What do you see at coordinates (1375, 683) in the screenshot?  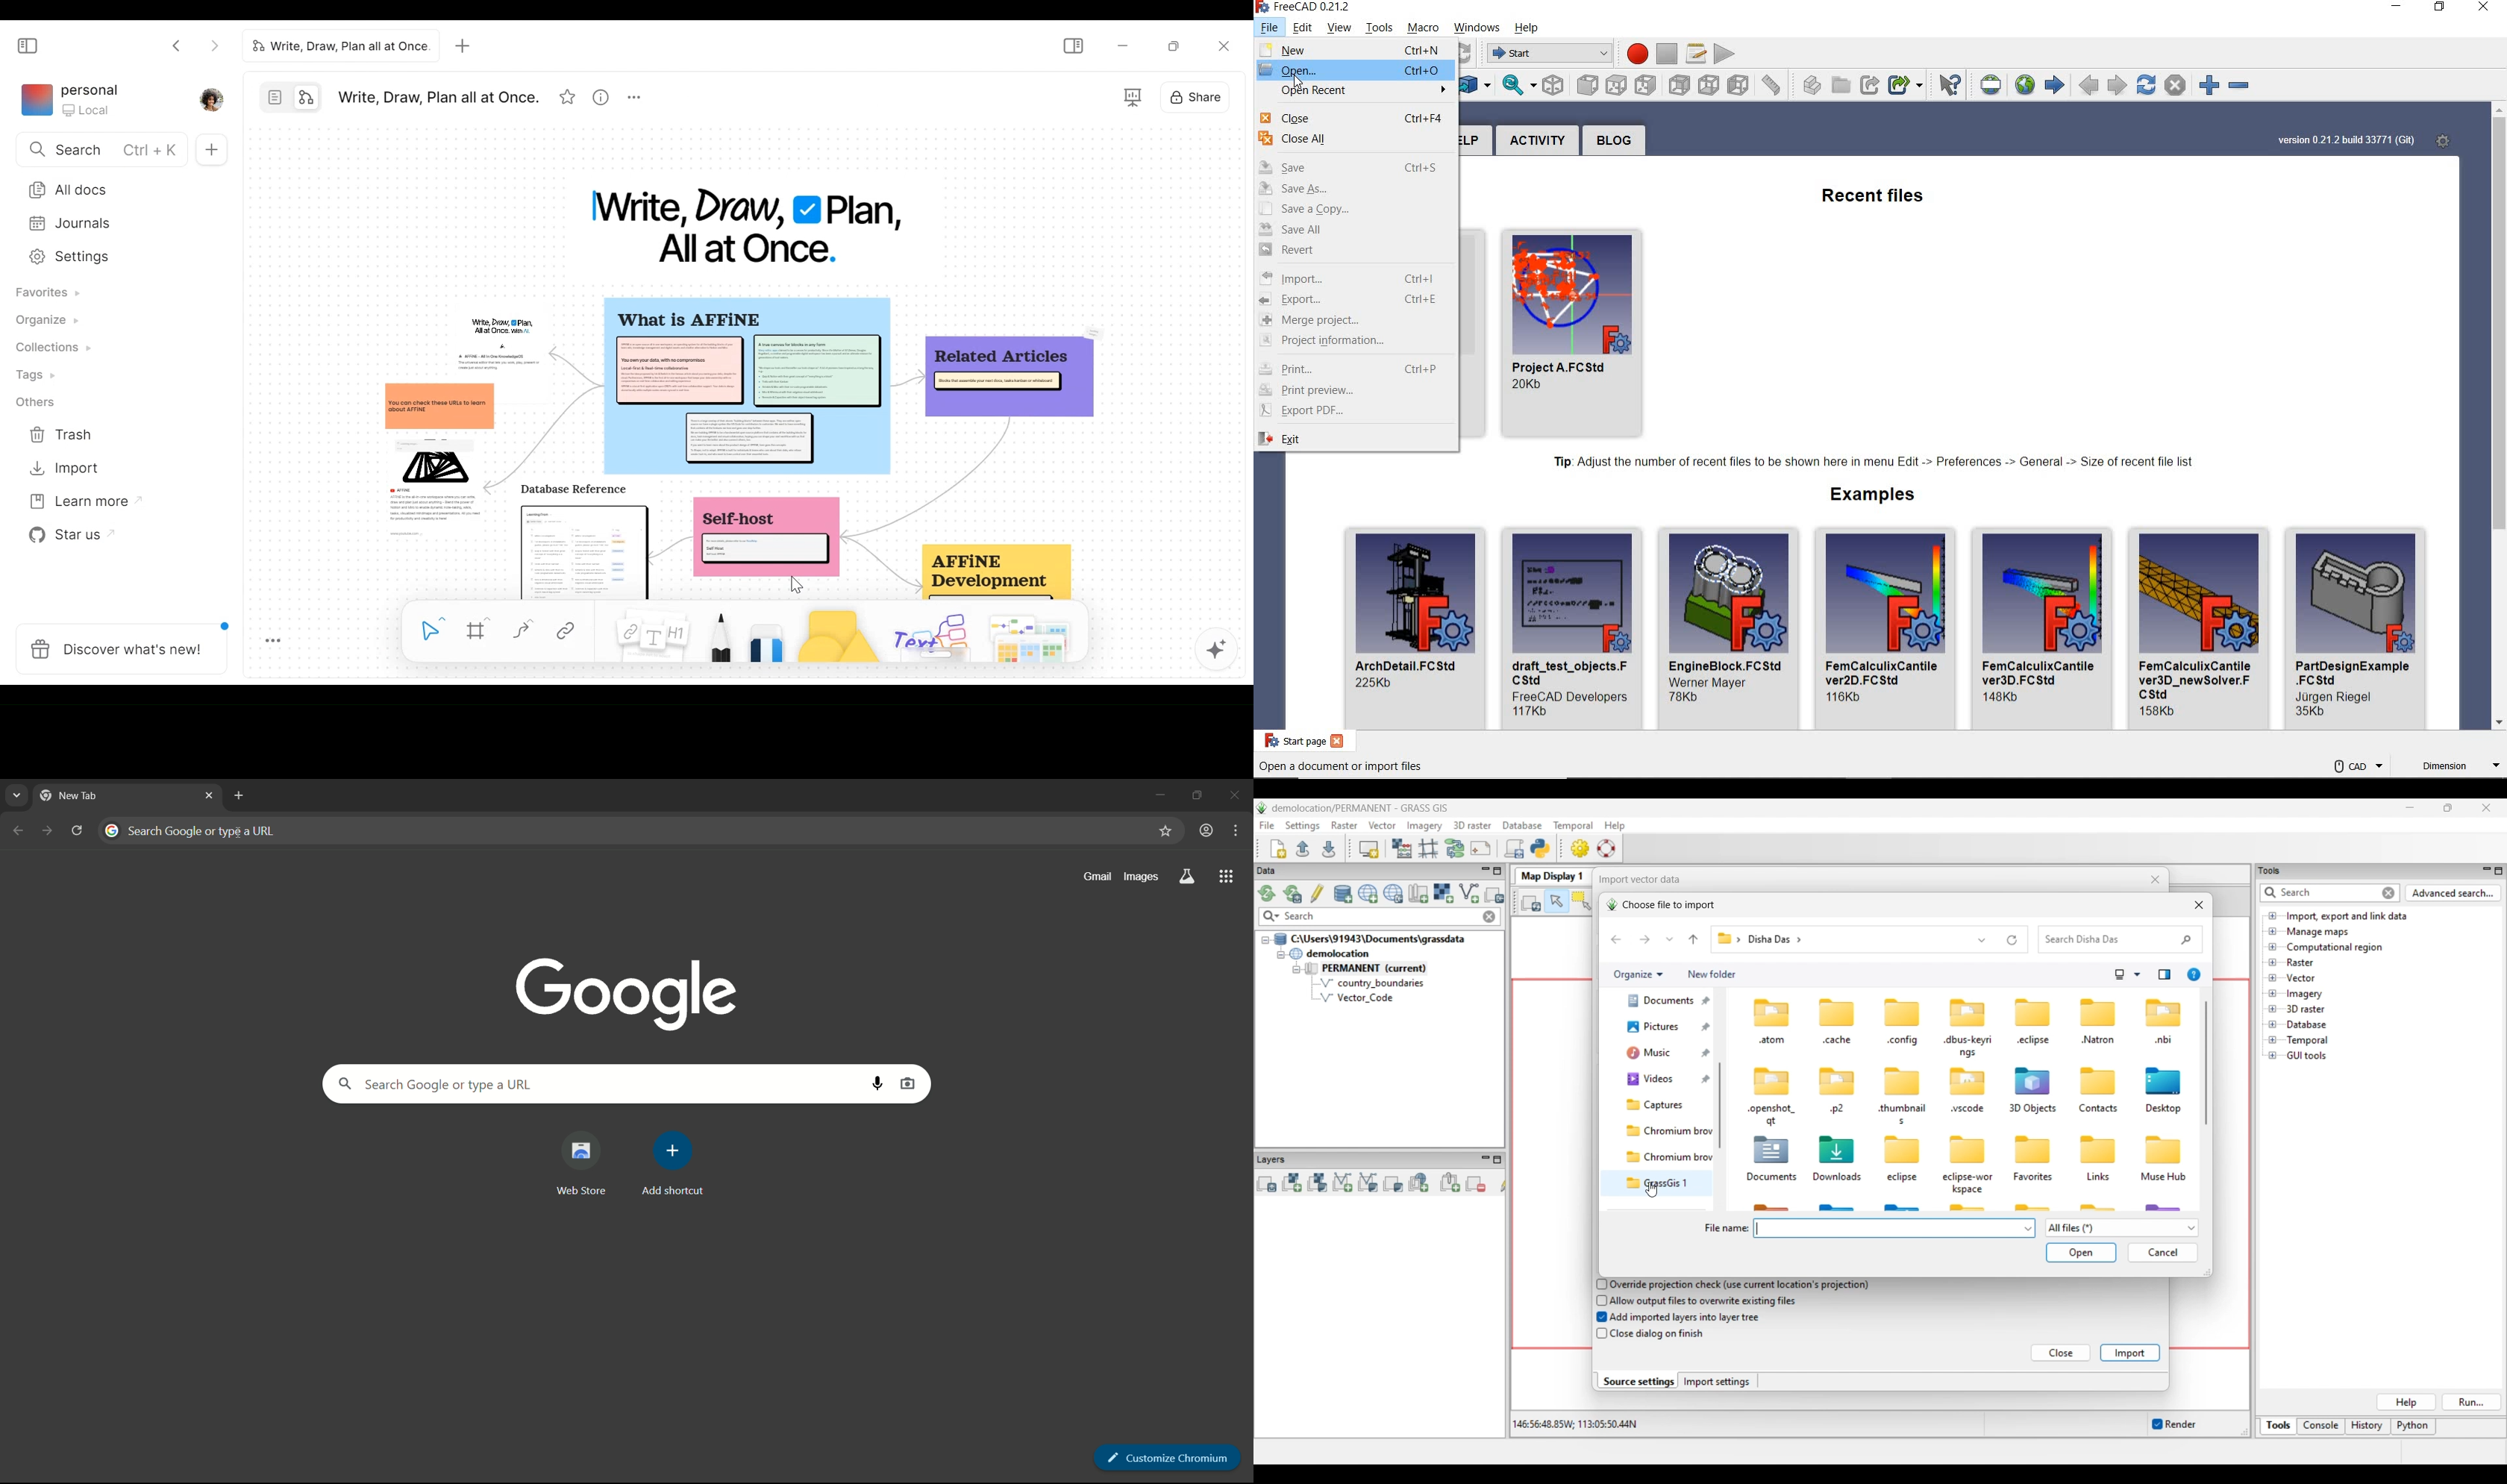 I see `size` at bounding box center [1375, 683].